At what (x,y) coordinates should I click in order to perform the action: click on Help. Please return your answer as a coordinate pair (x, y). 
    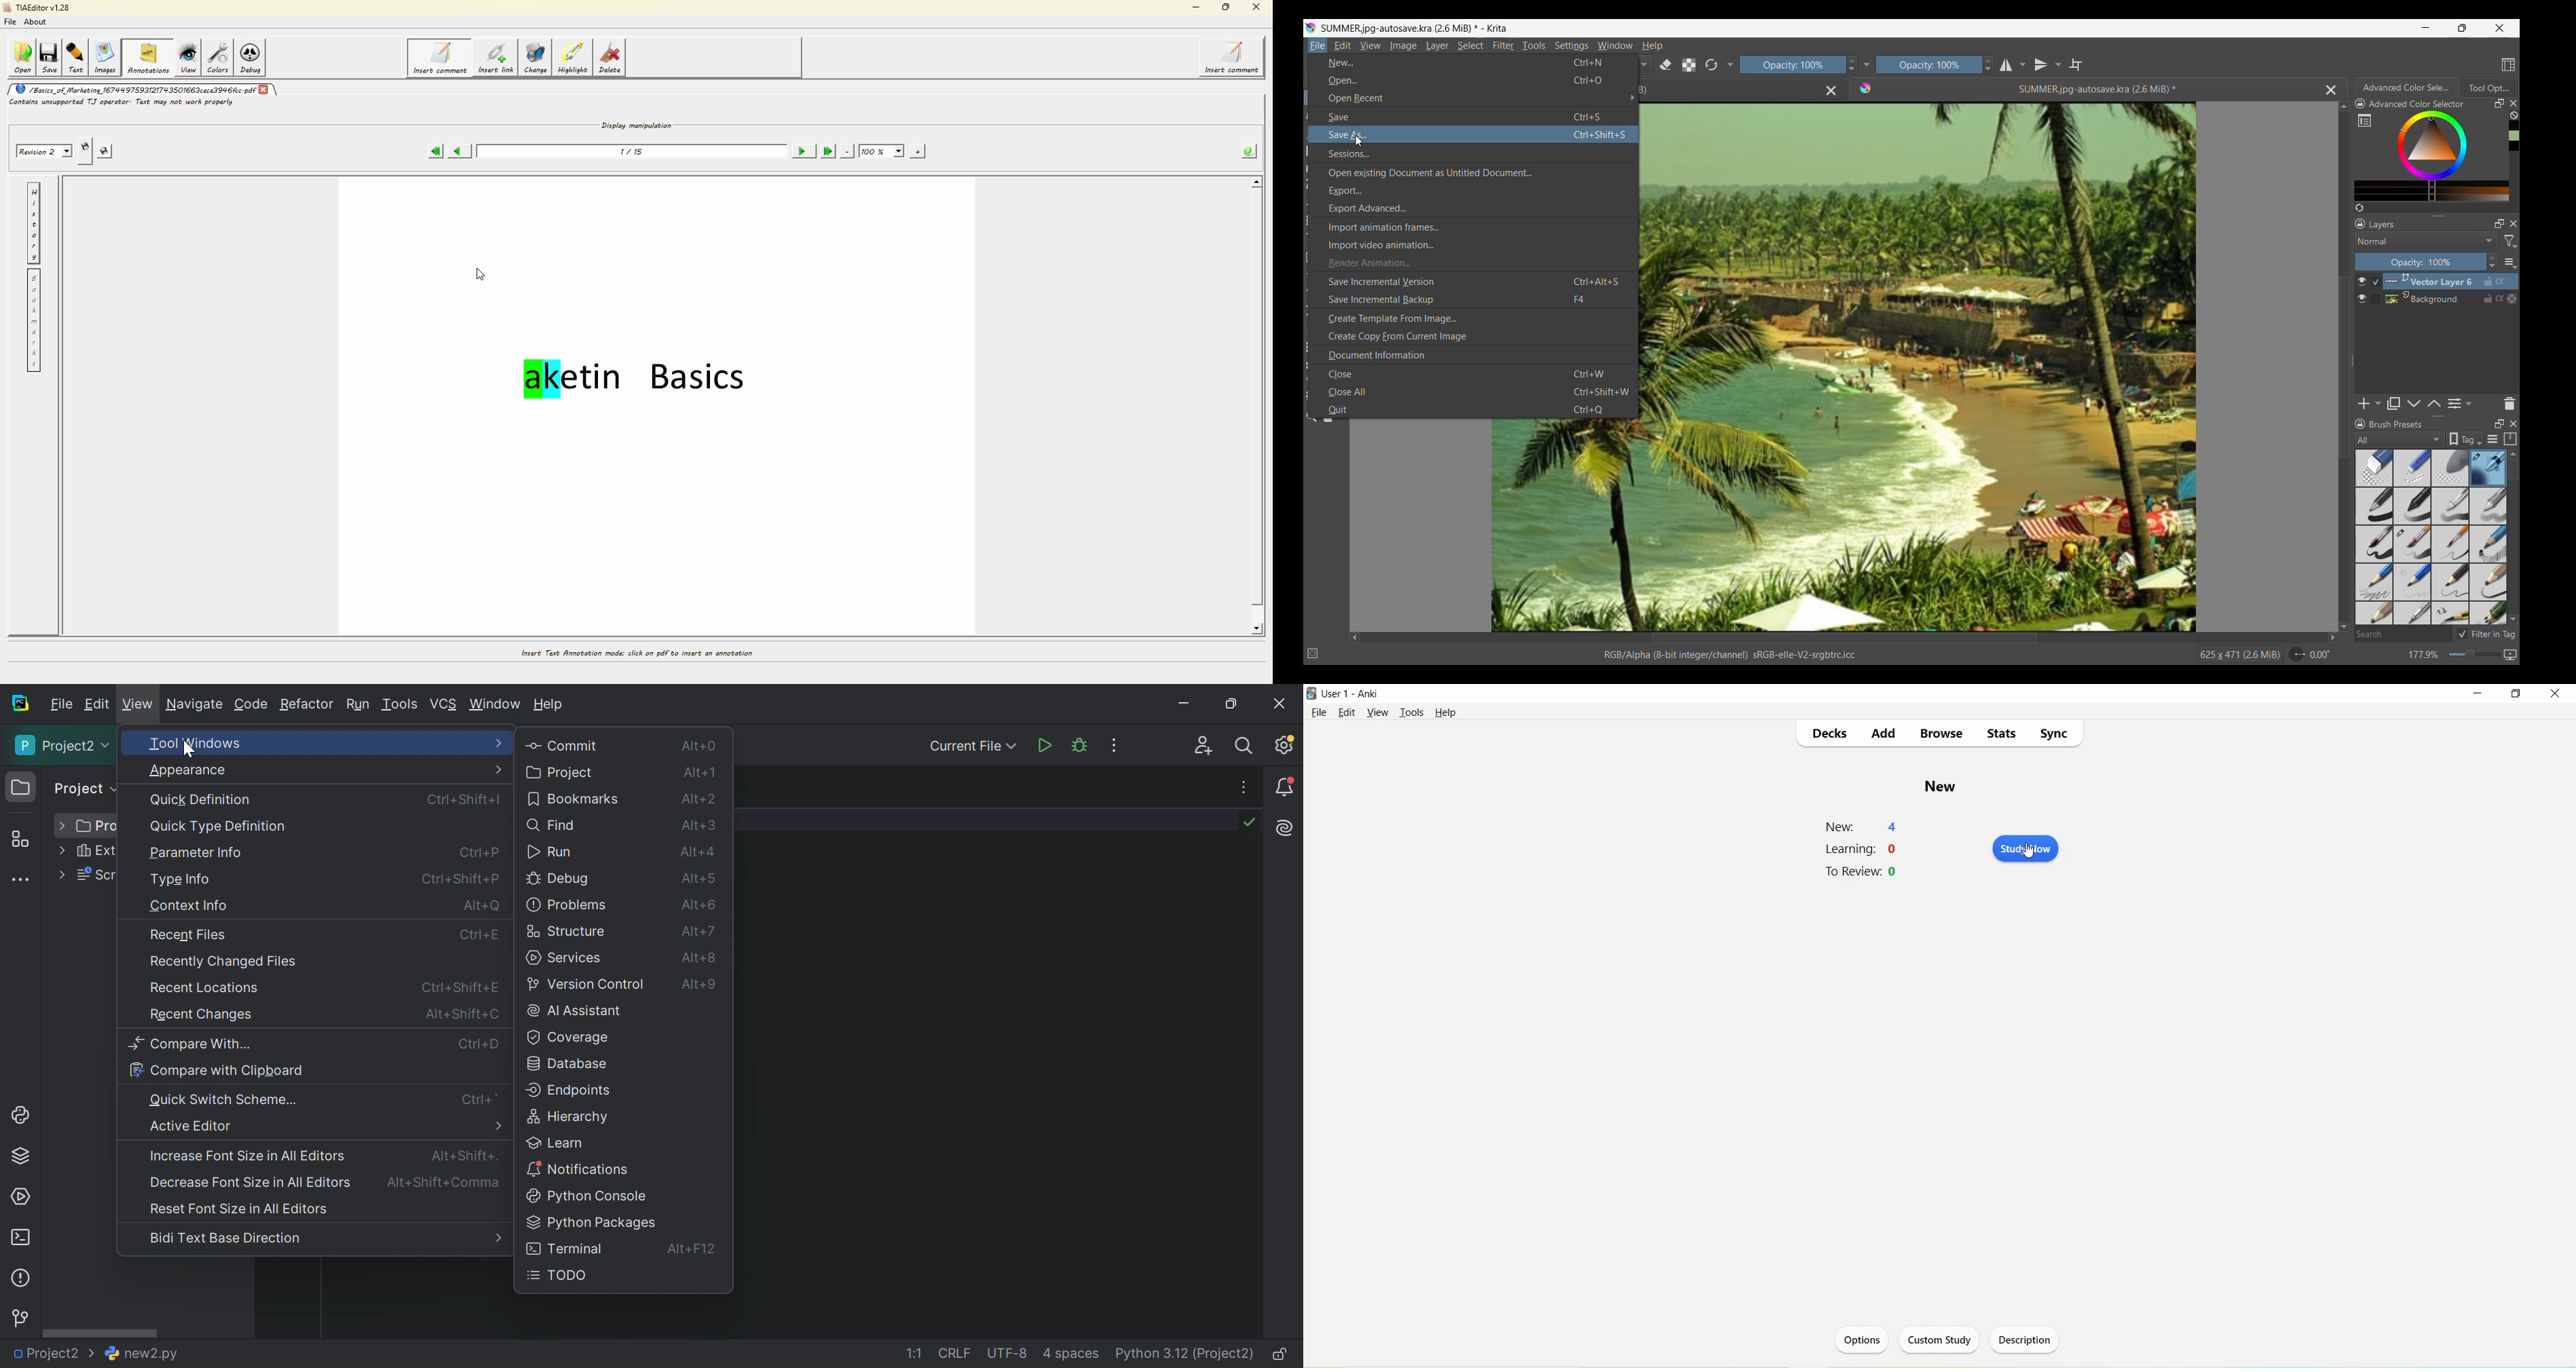
    Looking at the image, I should click on (1446, 713).